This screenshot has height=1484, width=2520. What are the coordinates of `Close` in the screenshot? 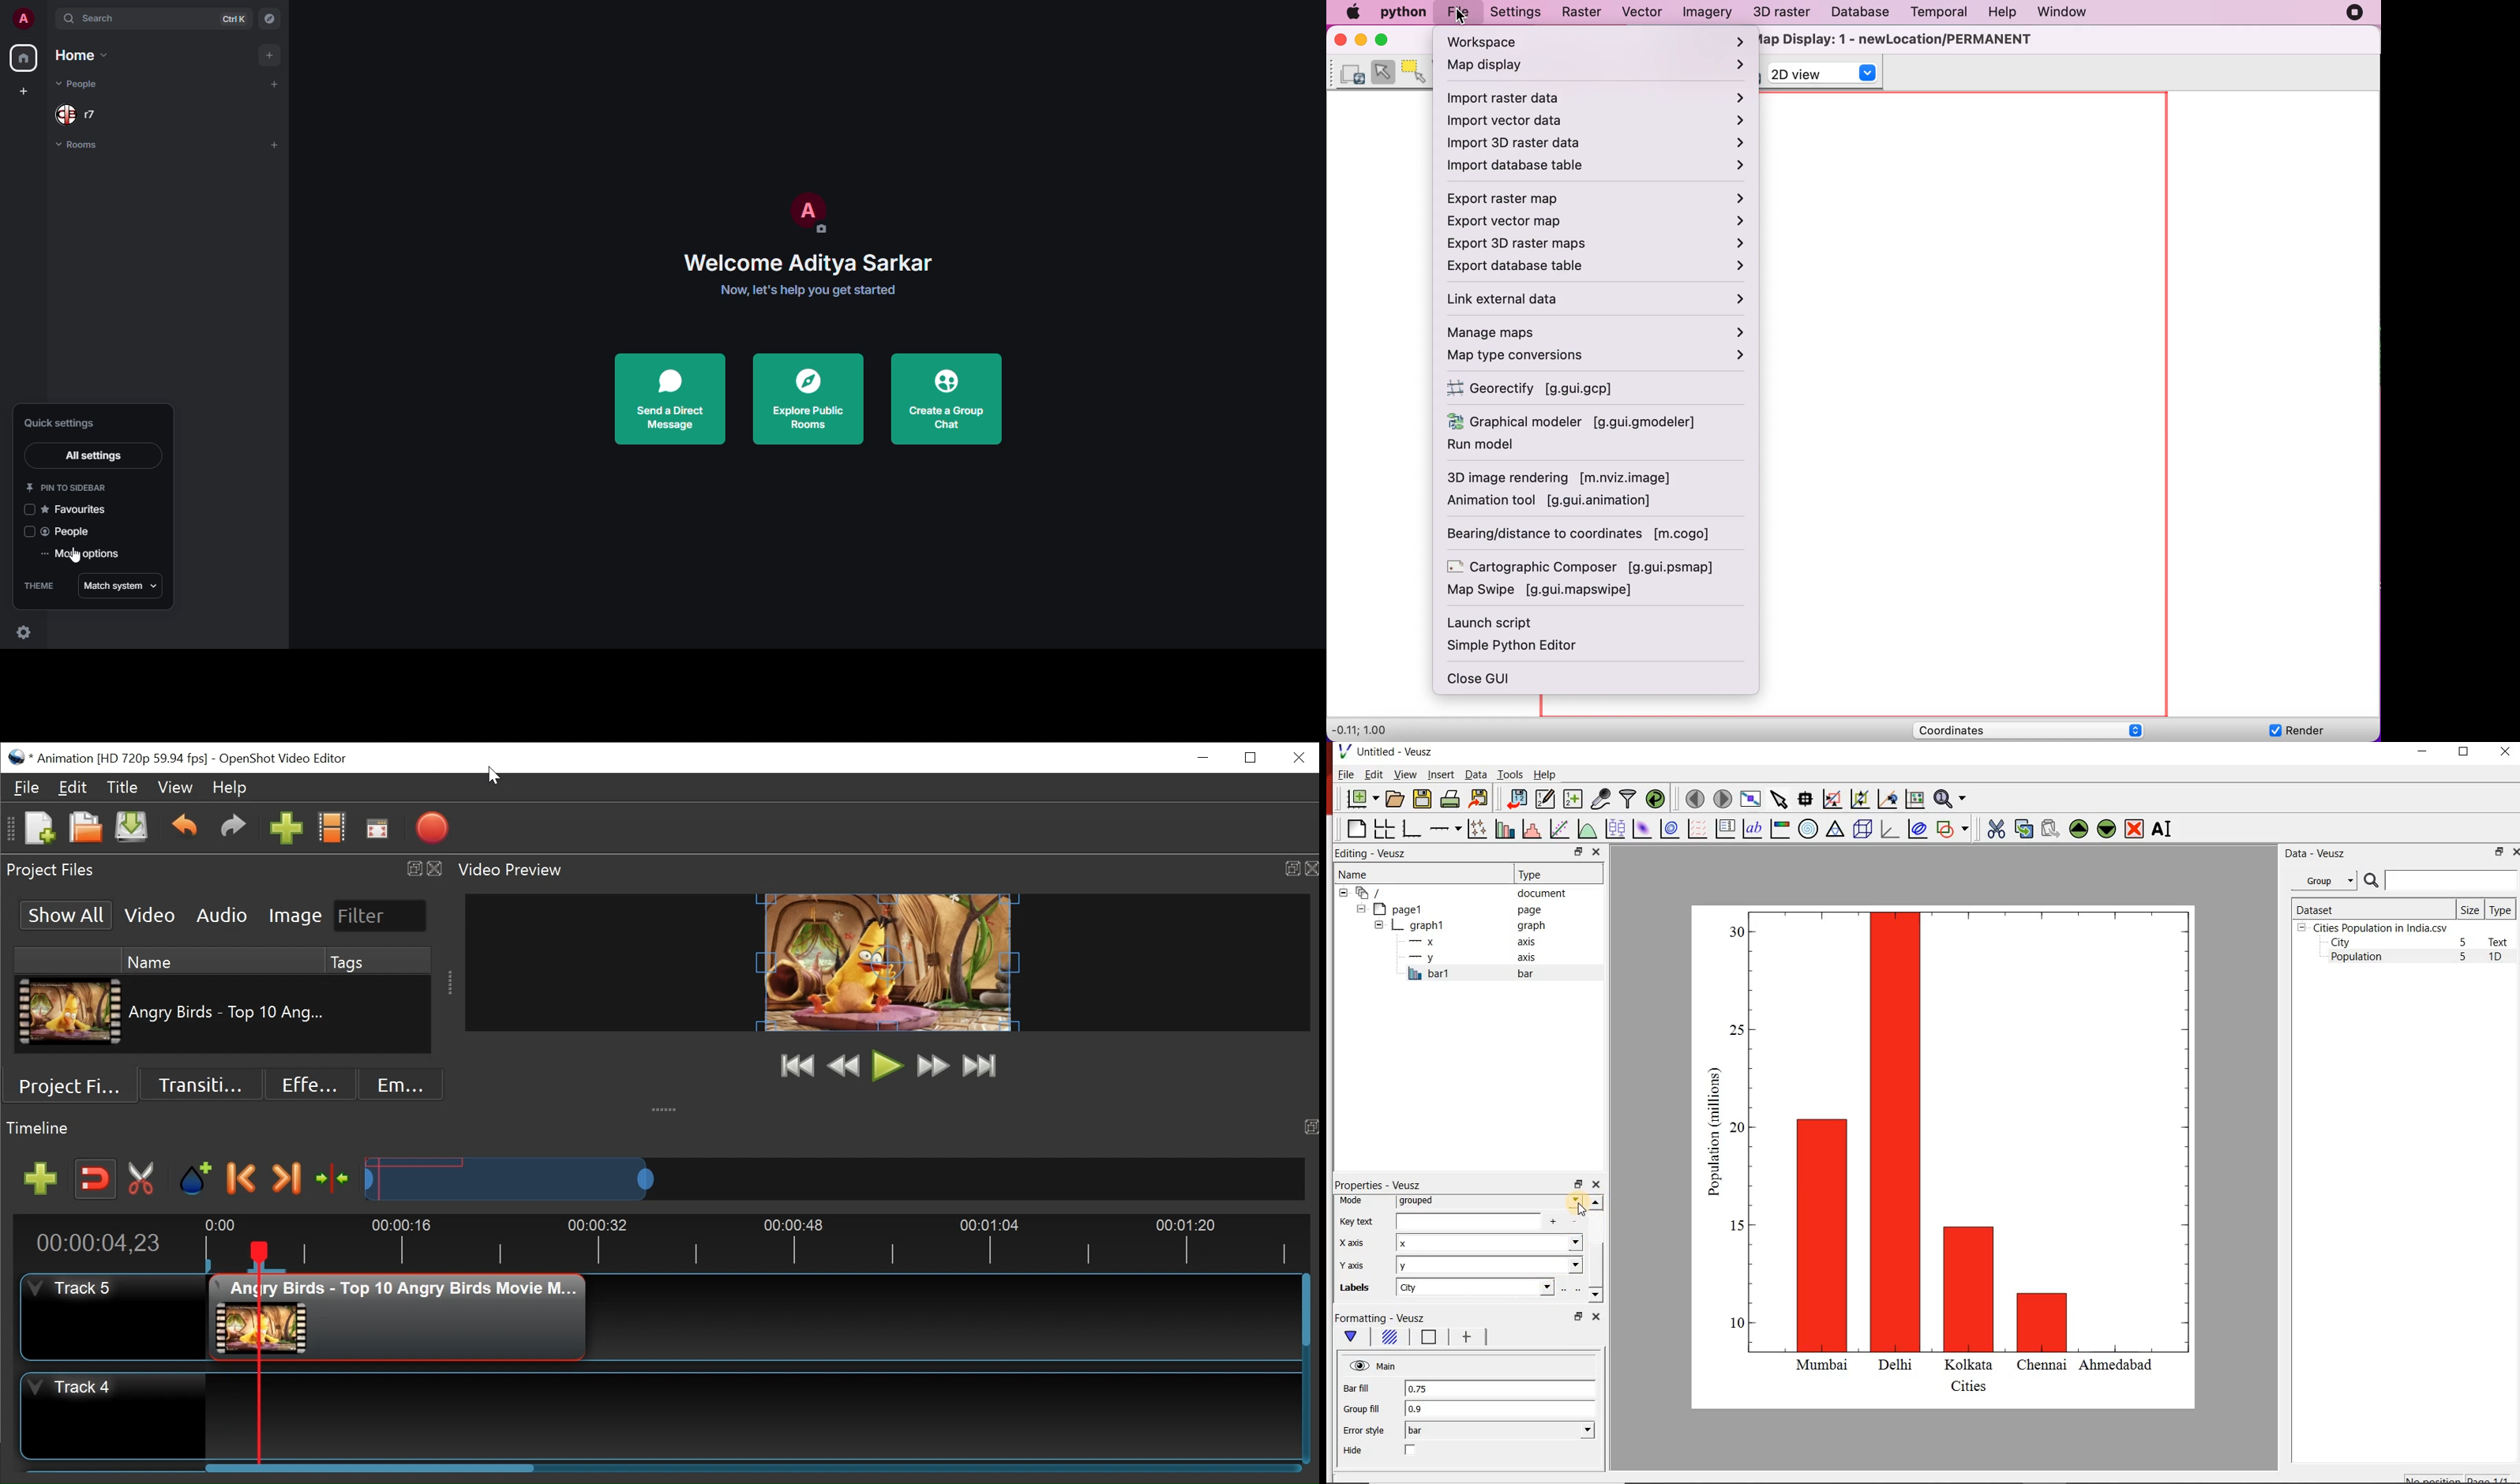 It's located at (1297, 758).